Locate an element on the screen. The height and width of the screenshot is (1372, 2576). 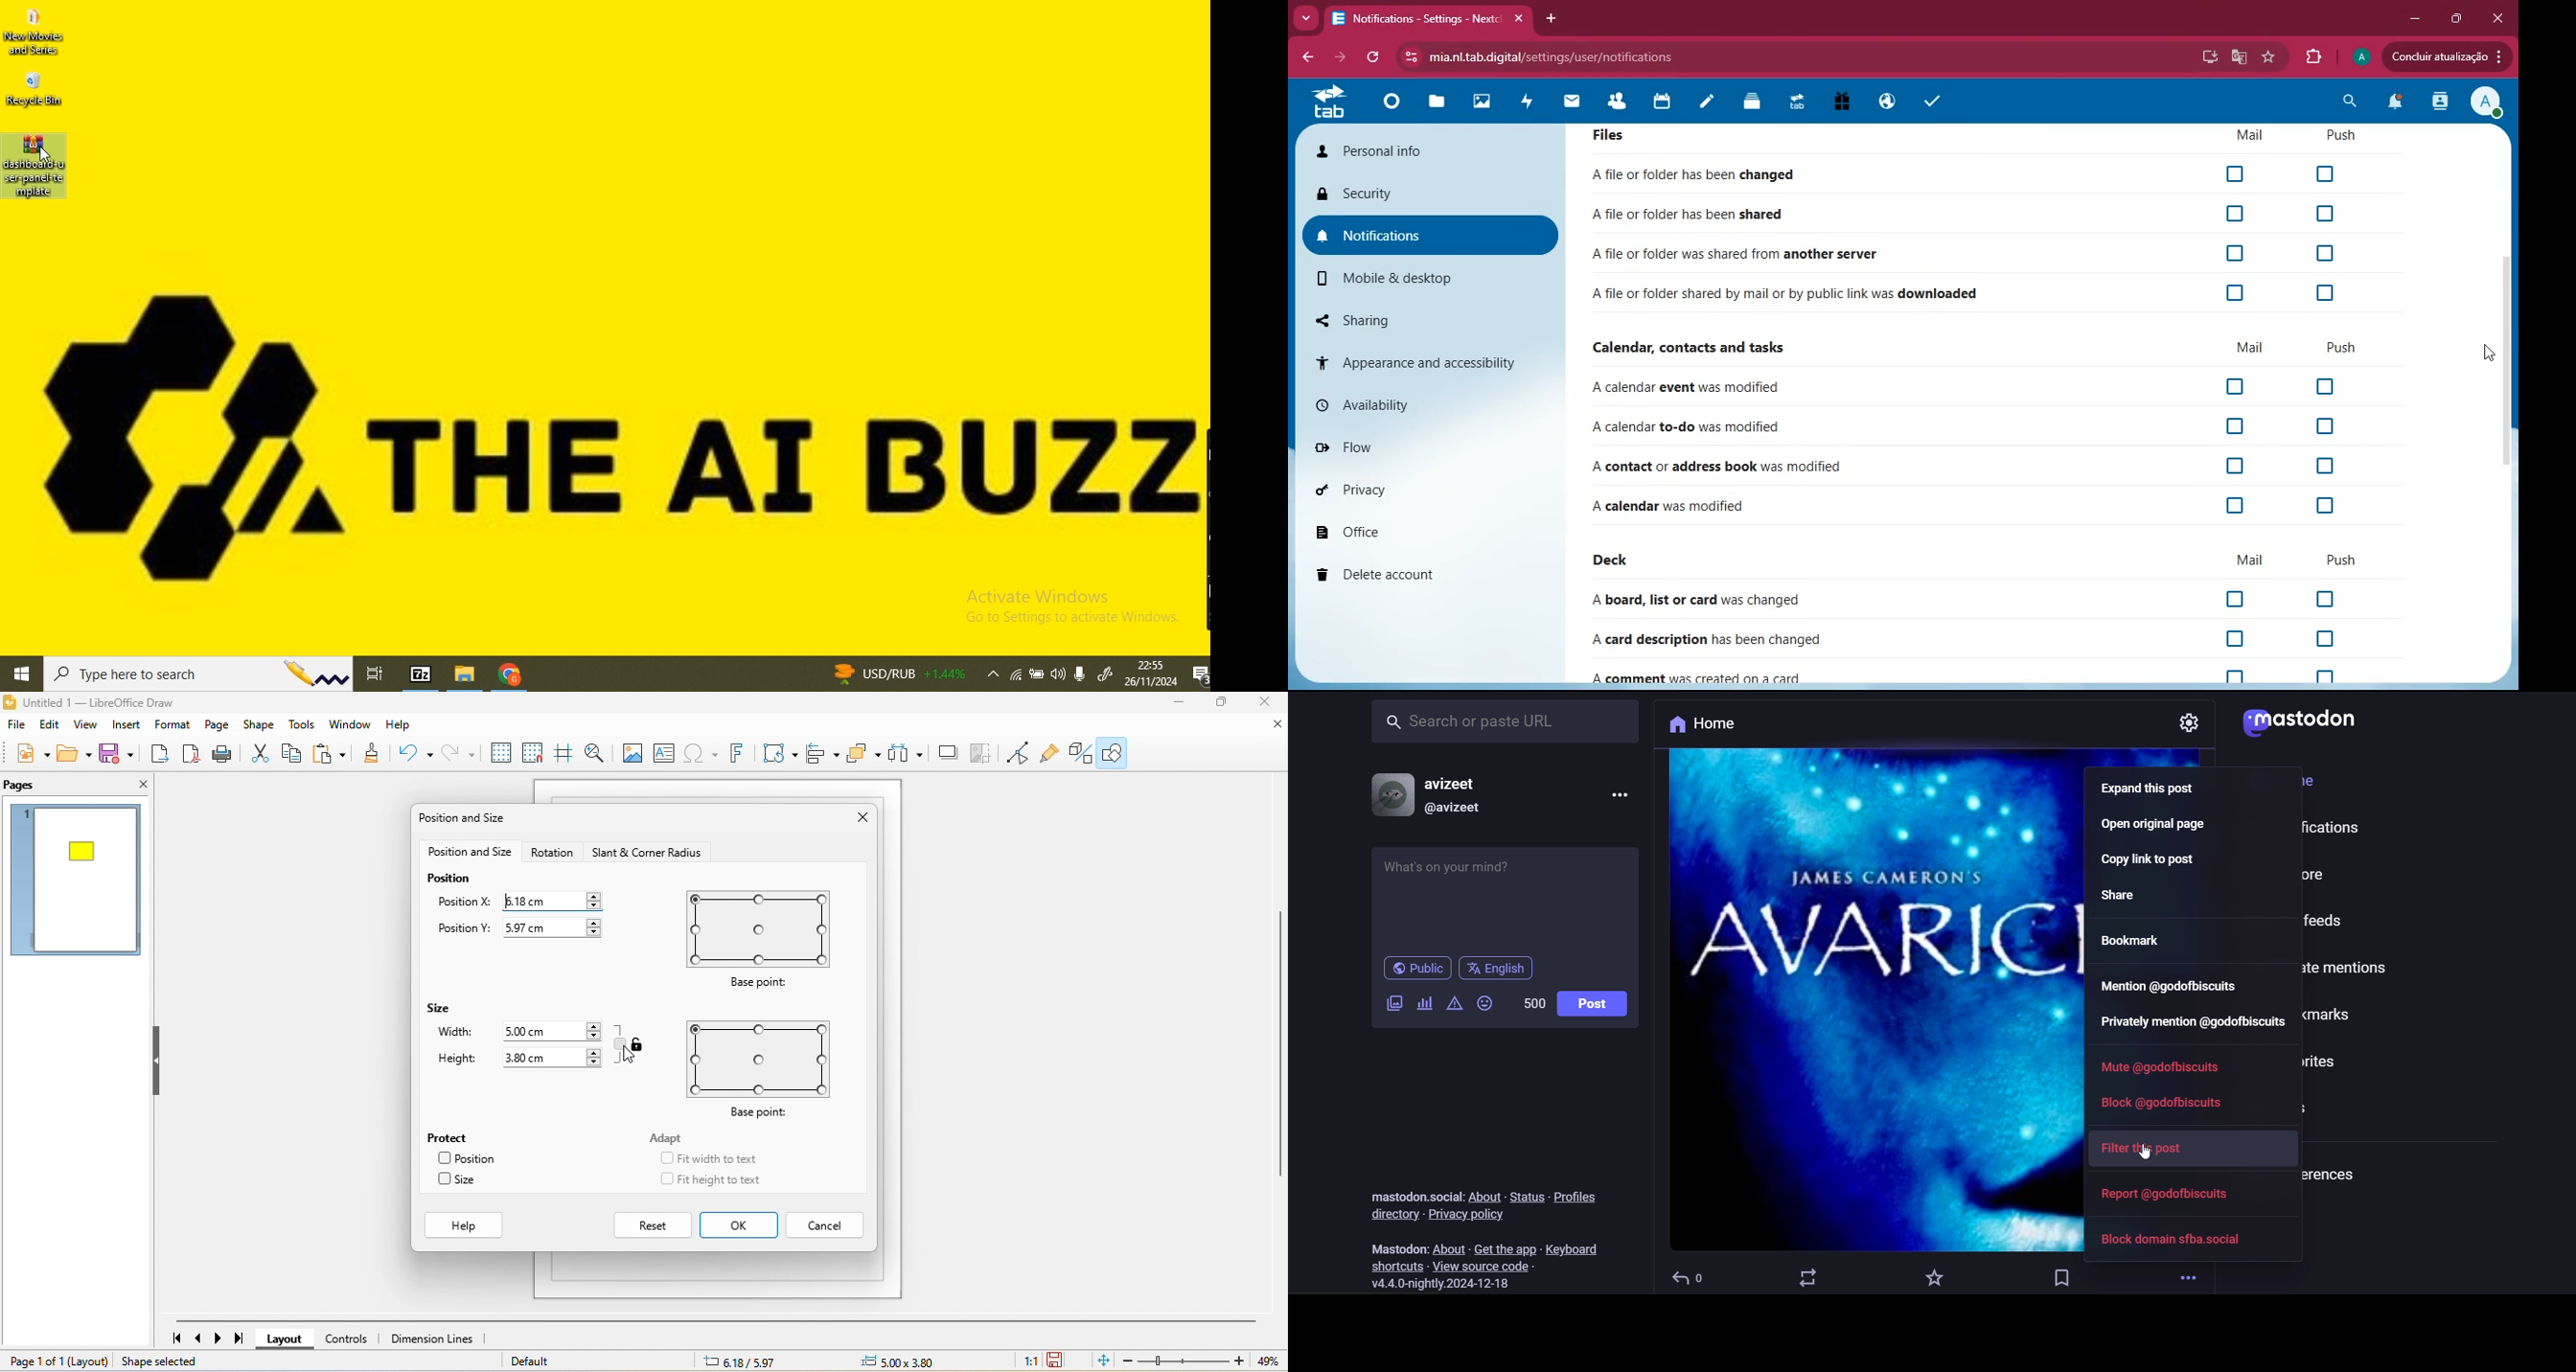
sharing is located at coordinates (1395, 318).